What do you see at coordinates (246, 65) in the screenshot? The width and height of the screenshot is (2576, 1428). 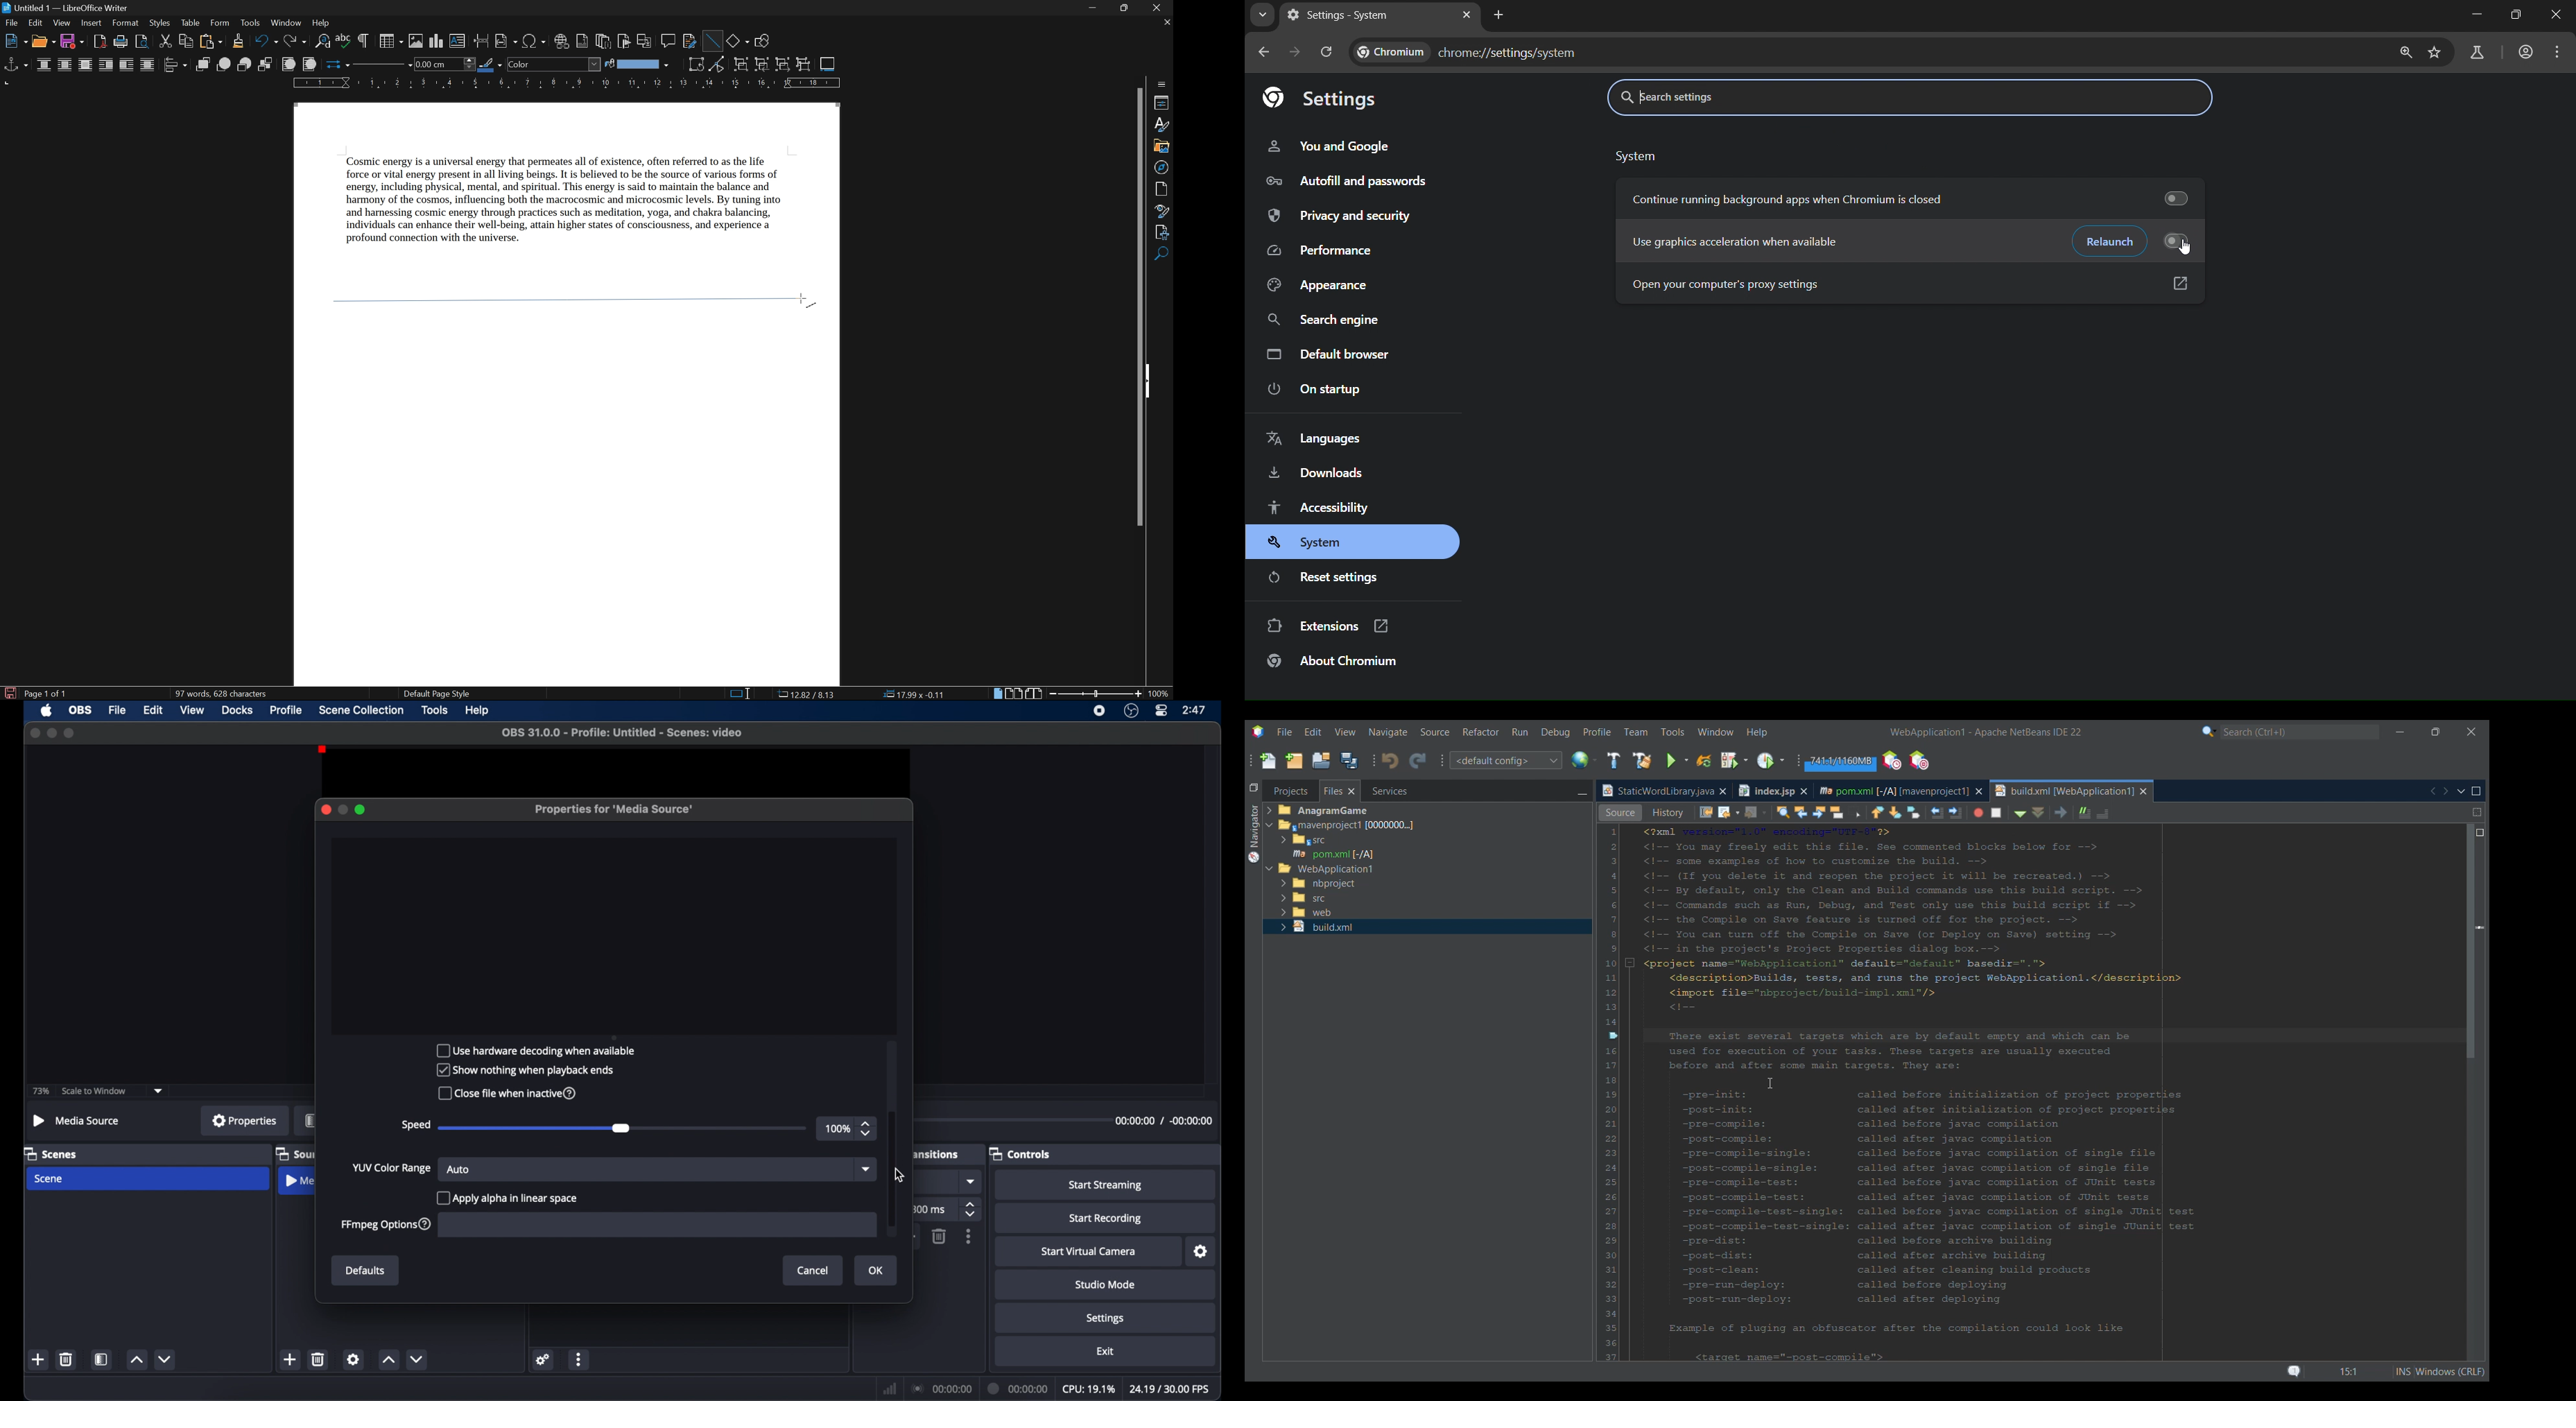 I see `back one` at bounding box center [246, 65].